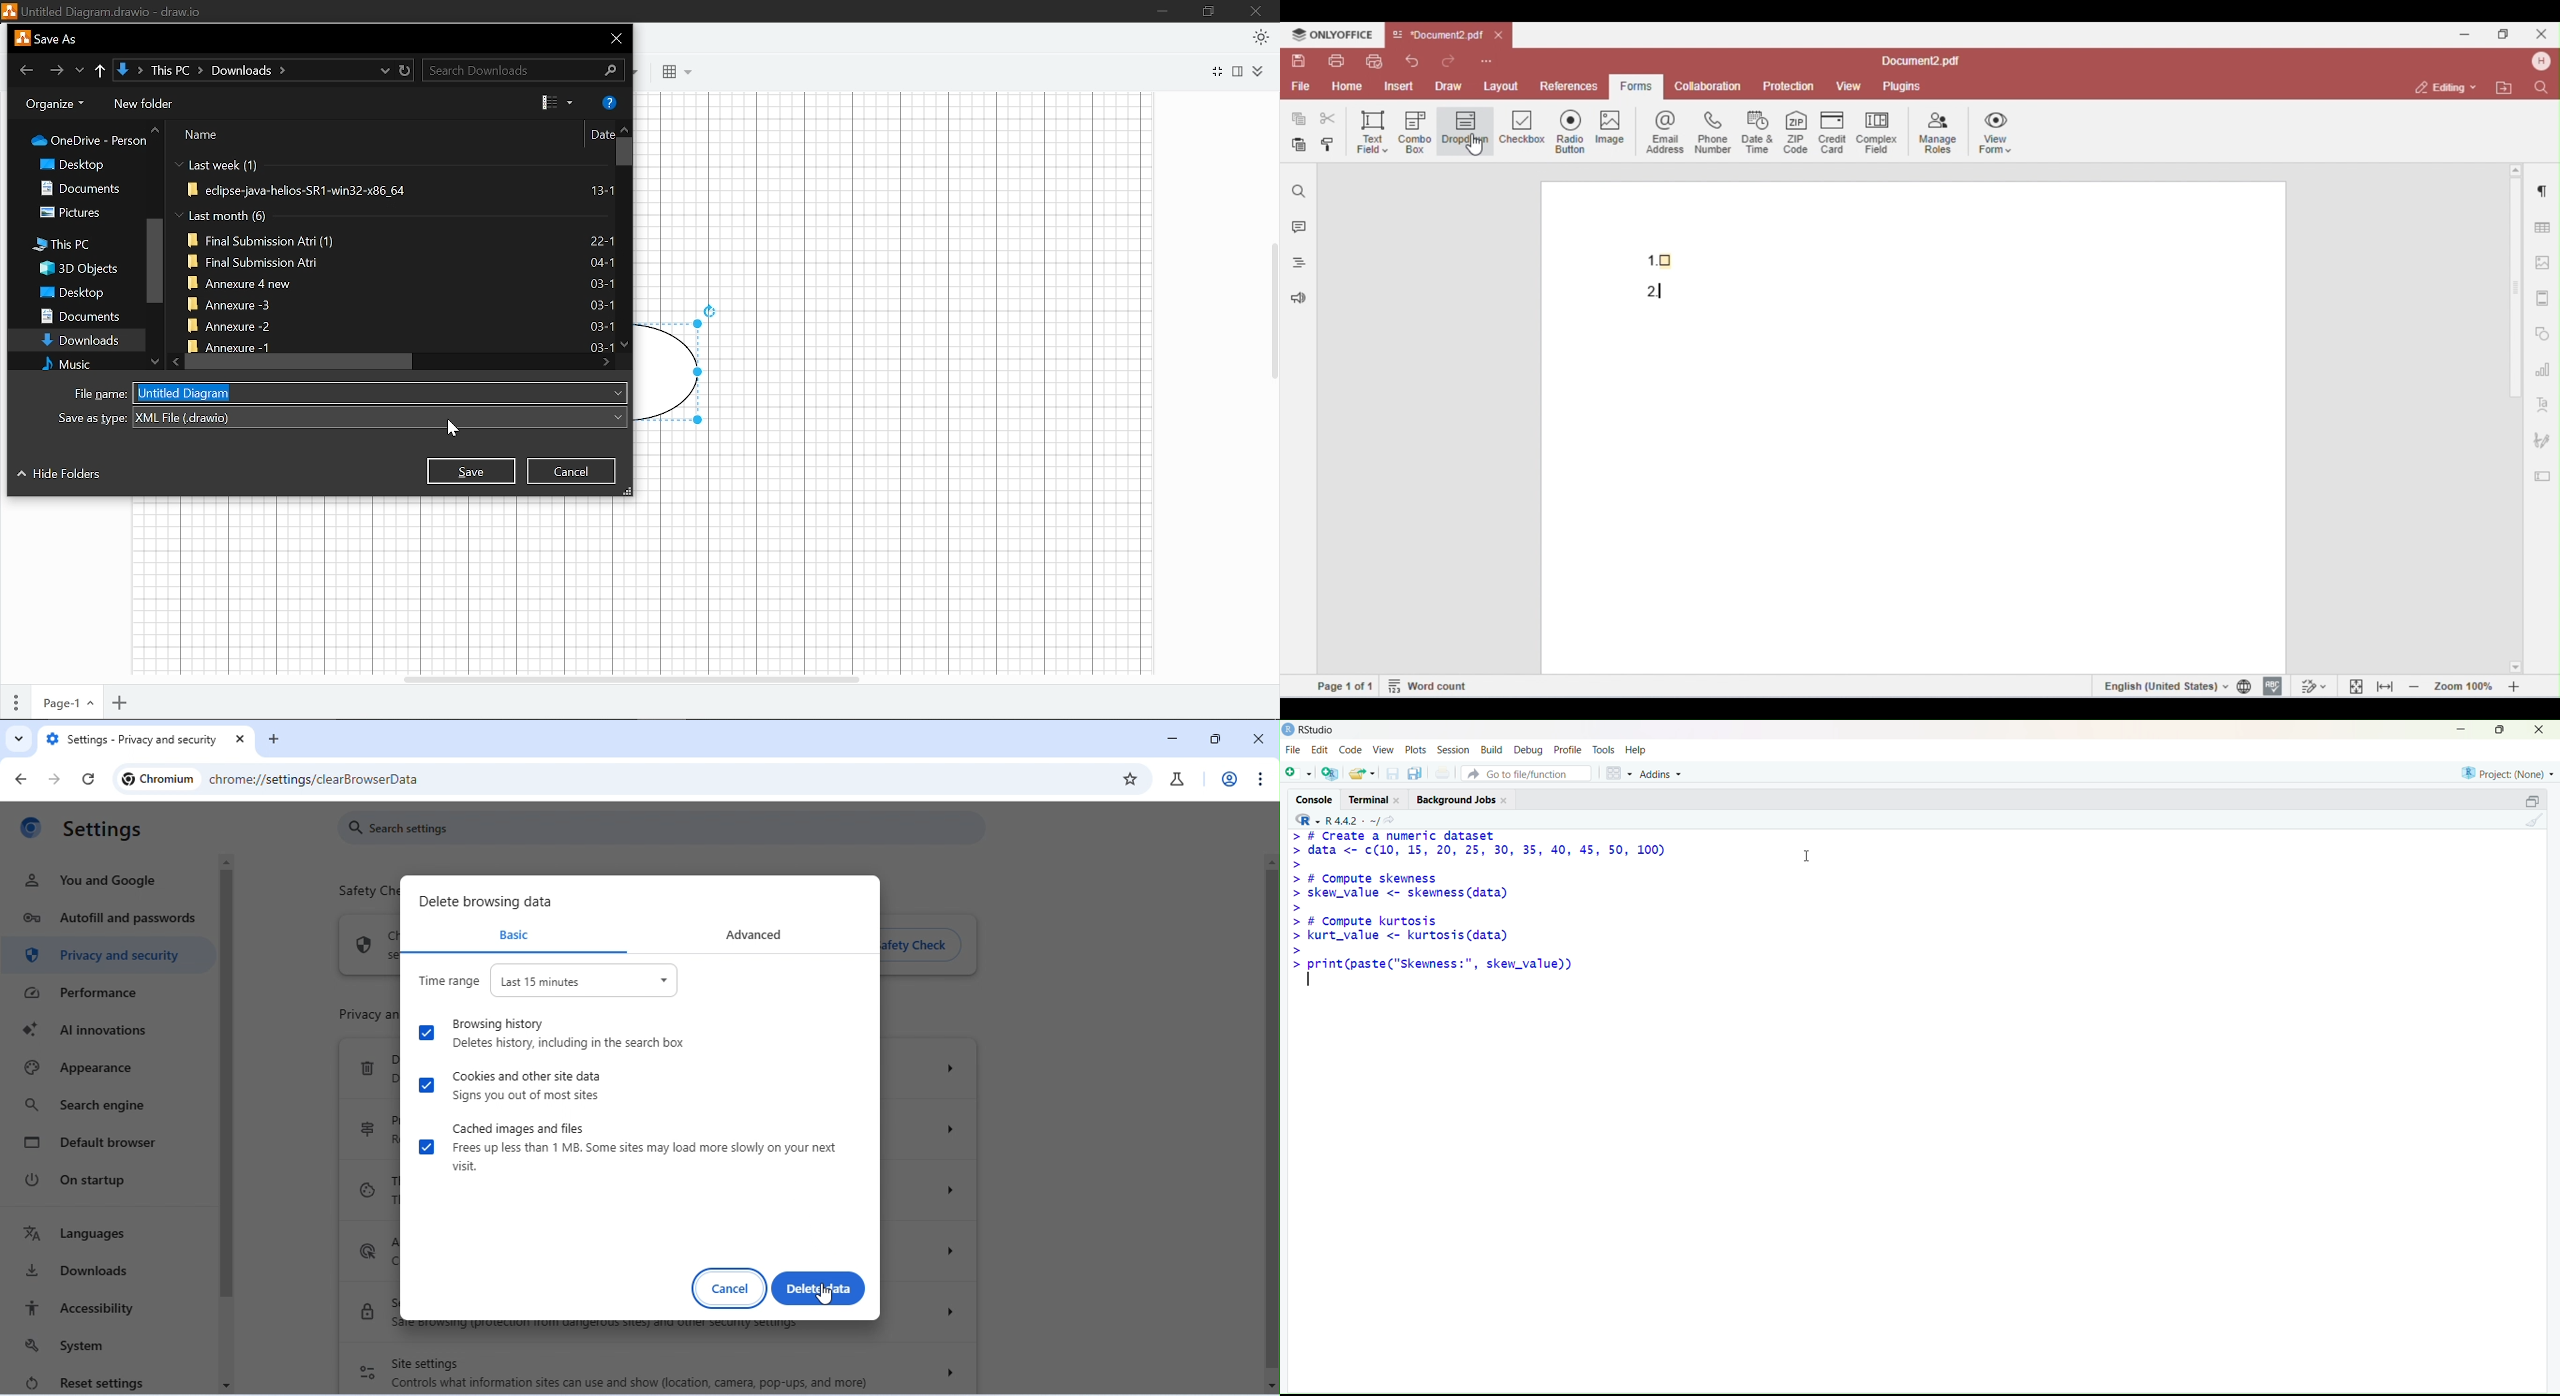 This screenshot has width=2576, height=1400. Describe the element at coordinates (607, 102) in the screenshot. I see `Help` at that location.